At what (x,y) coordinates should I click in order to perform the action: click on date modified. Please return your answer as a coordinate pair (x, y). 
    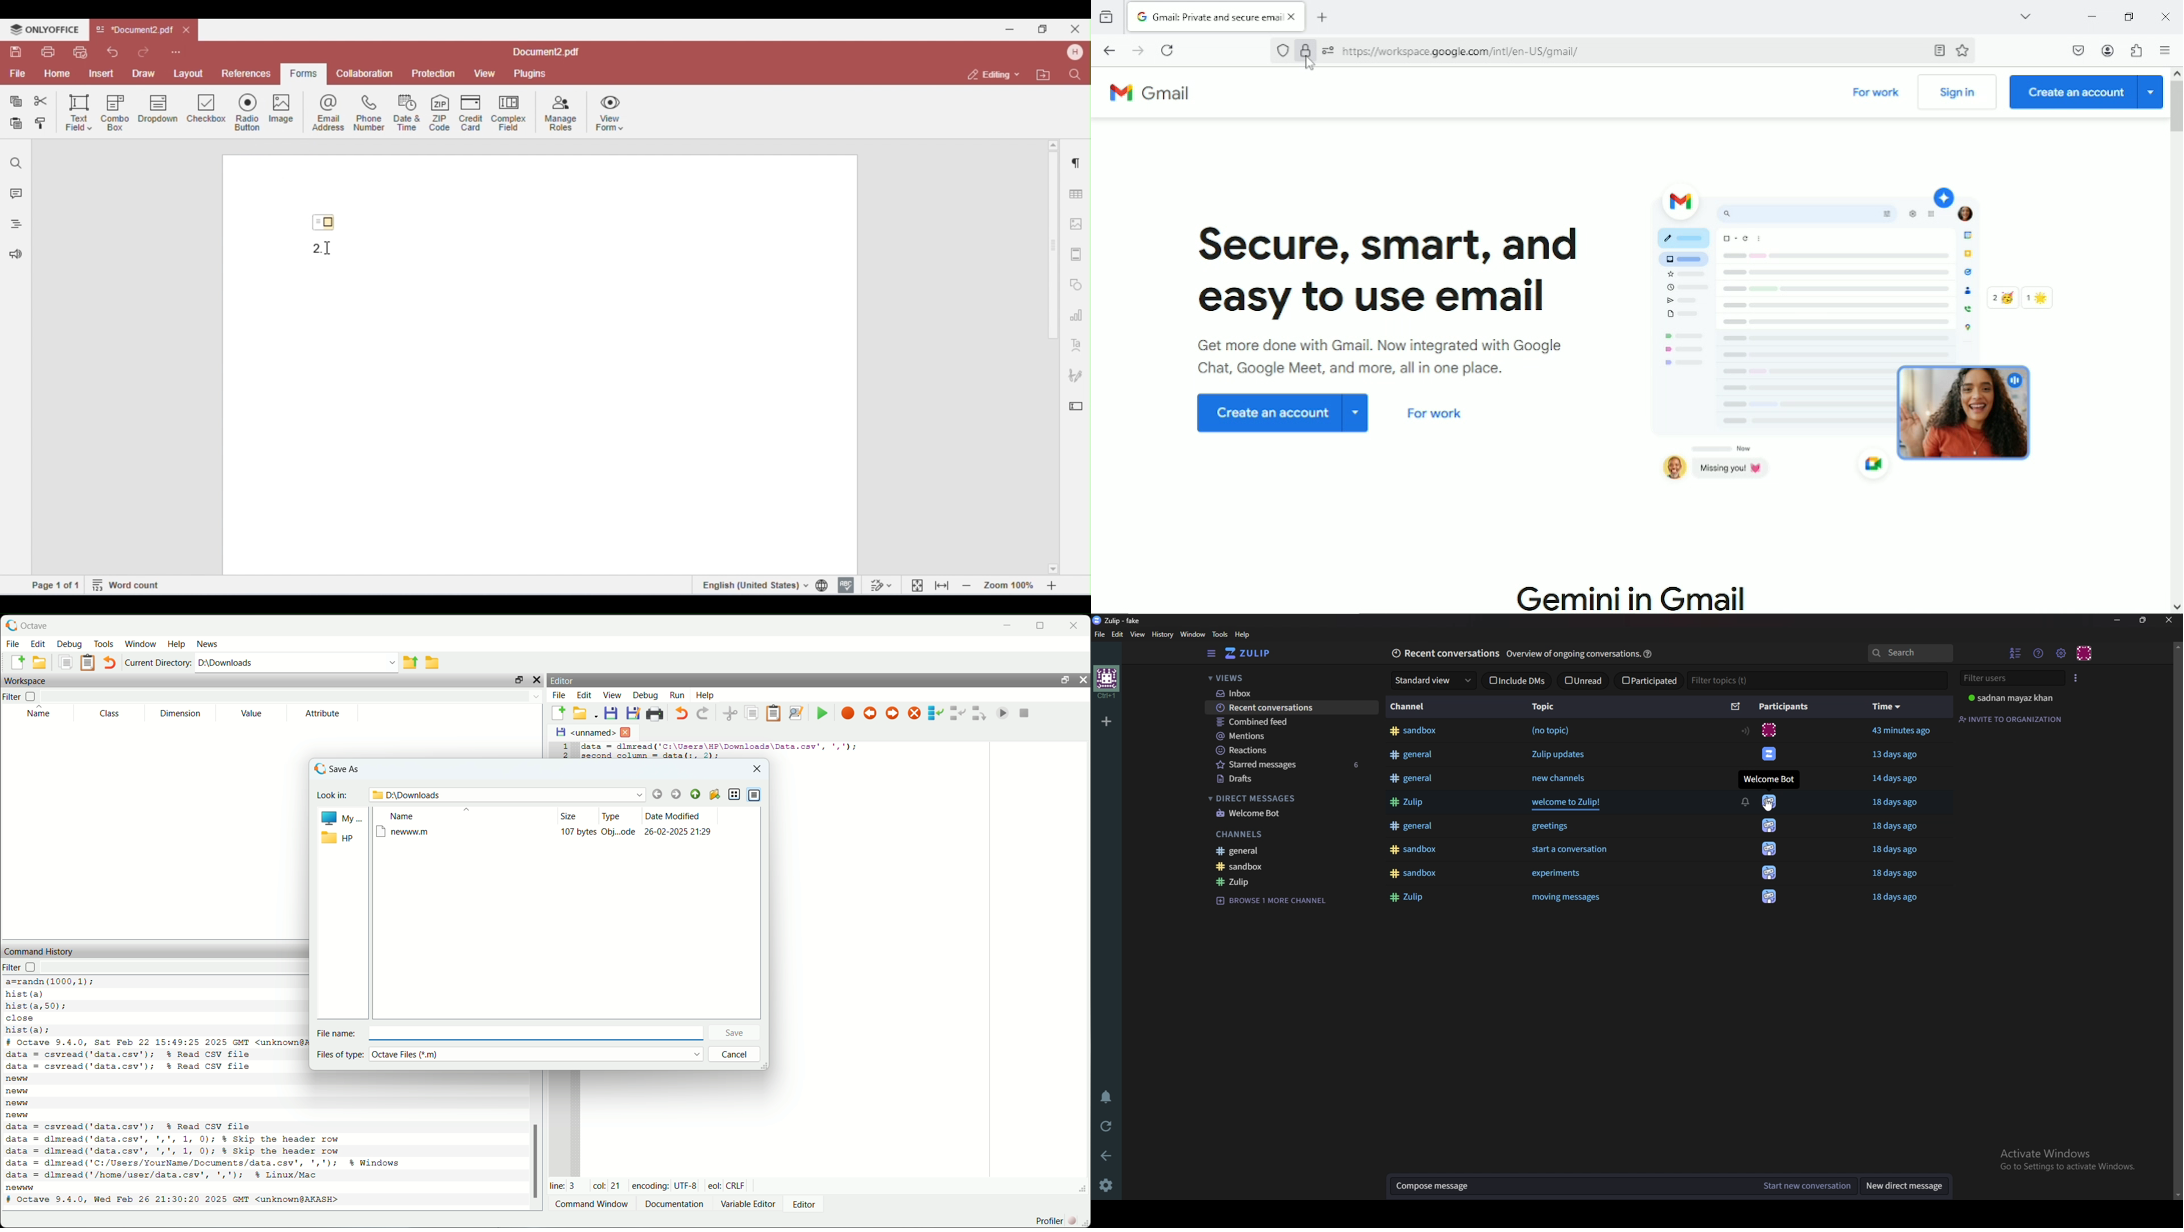
    Looking at the image, I should click on (680, 815).